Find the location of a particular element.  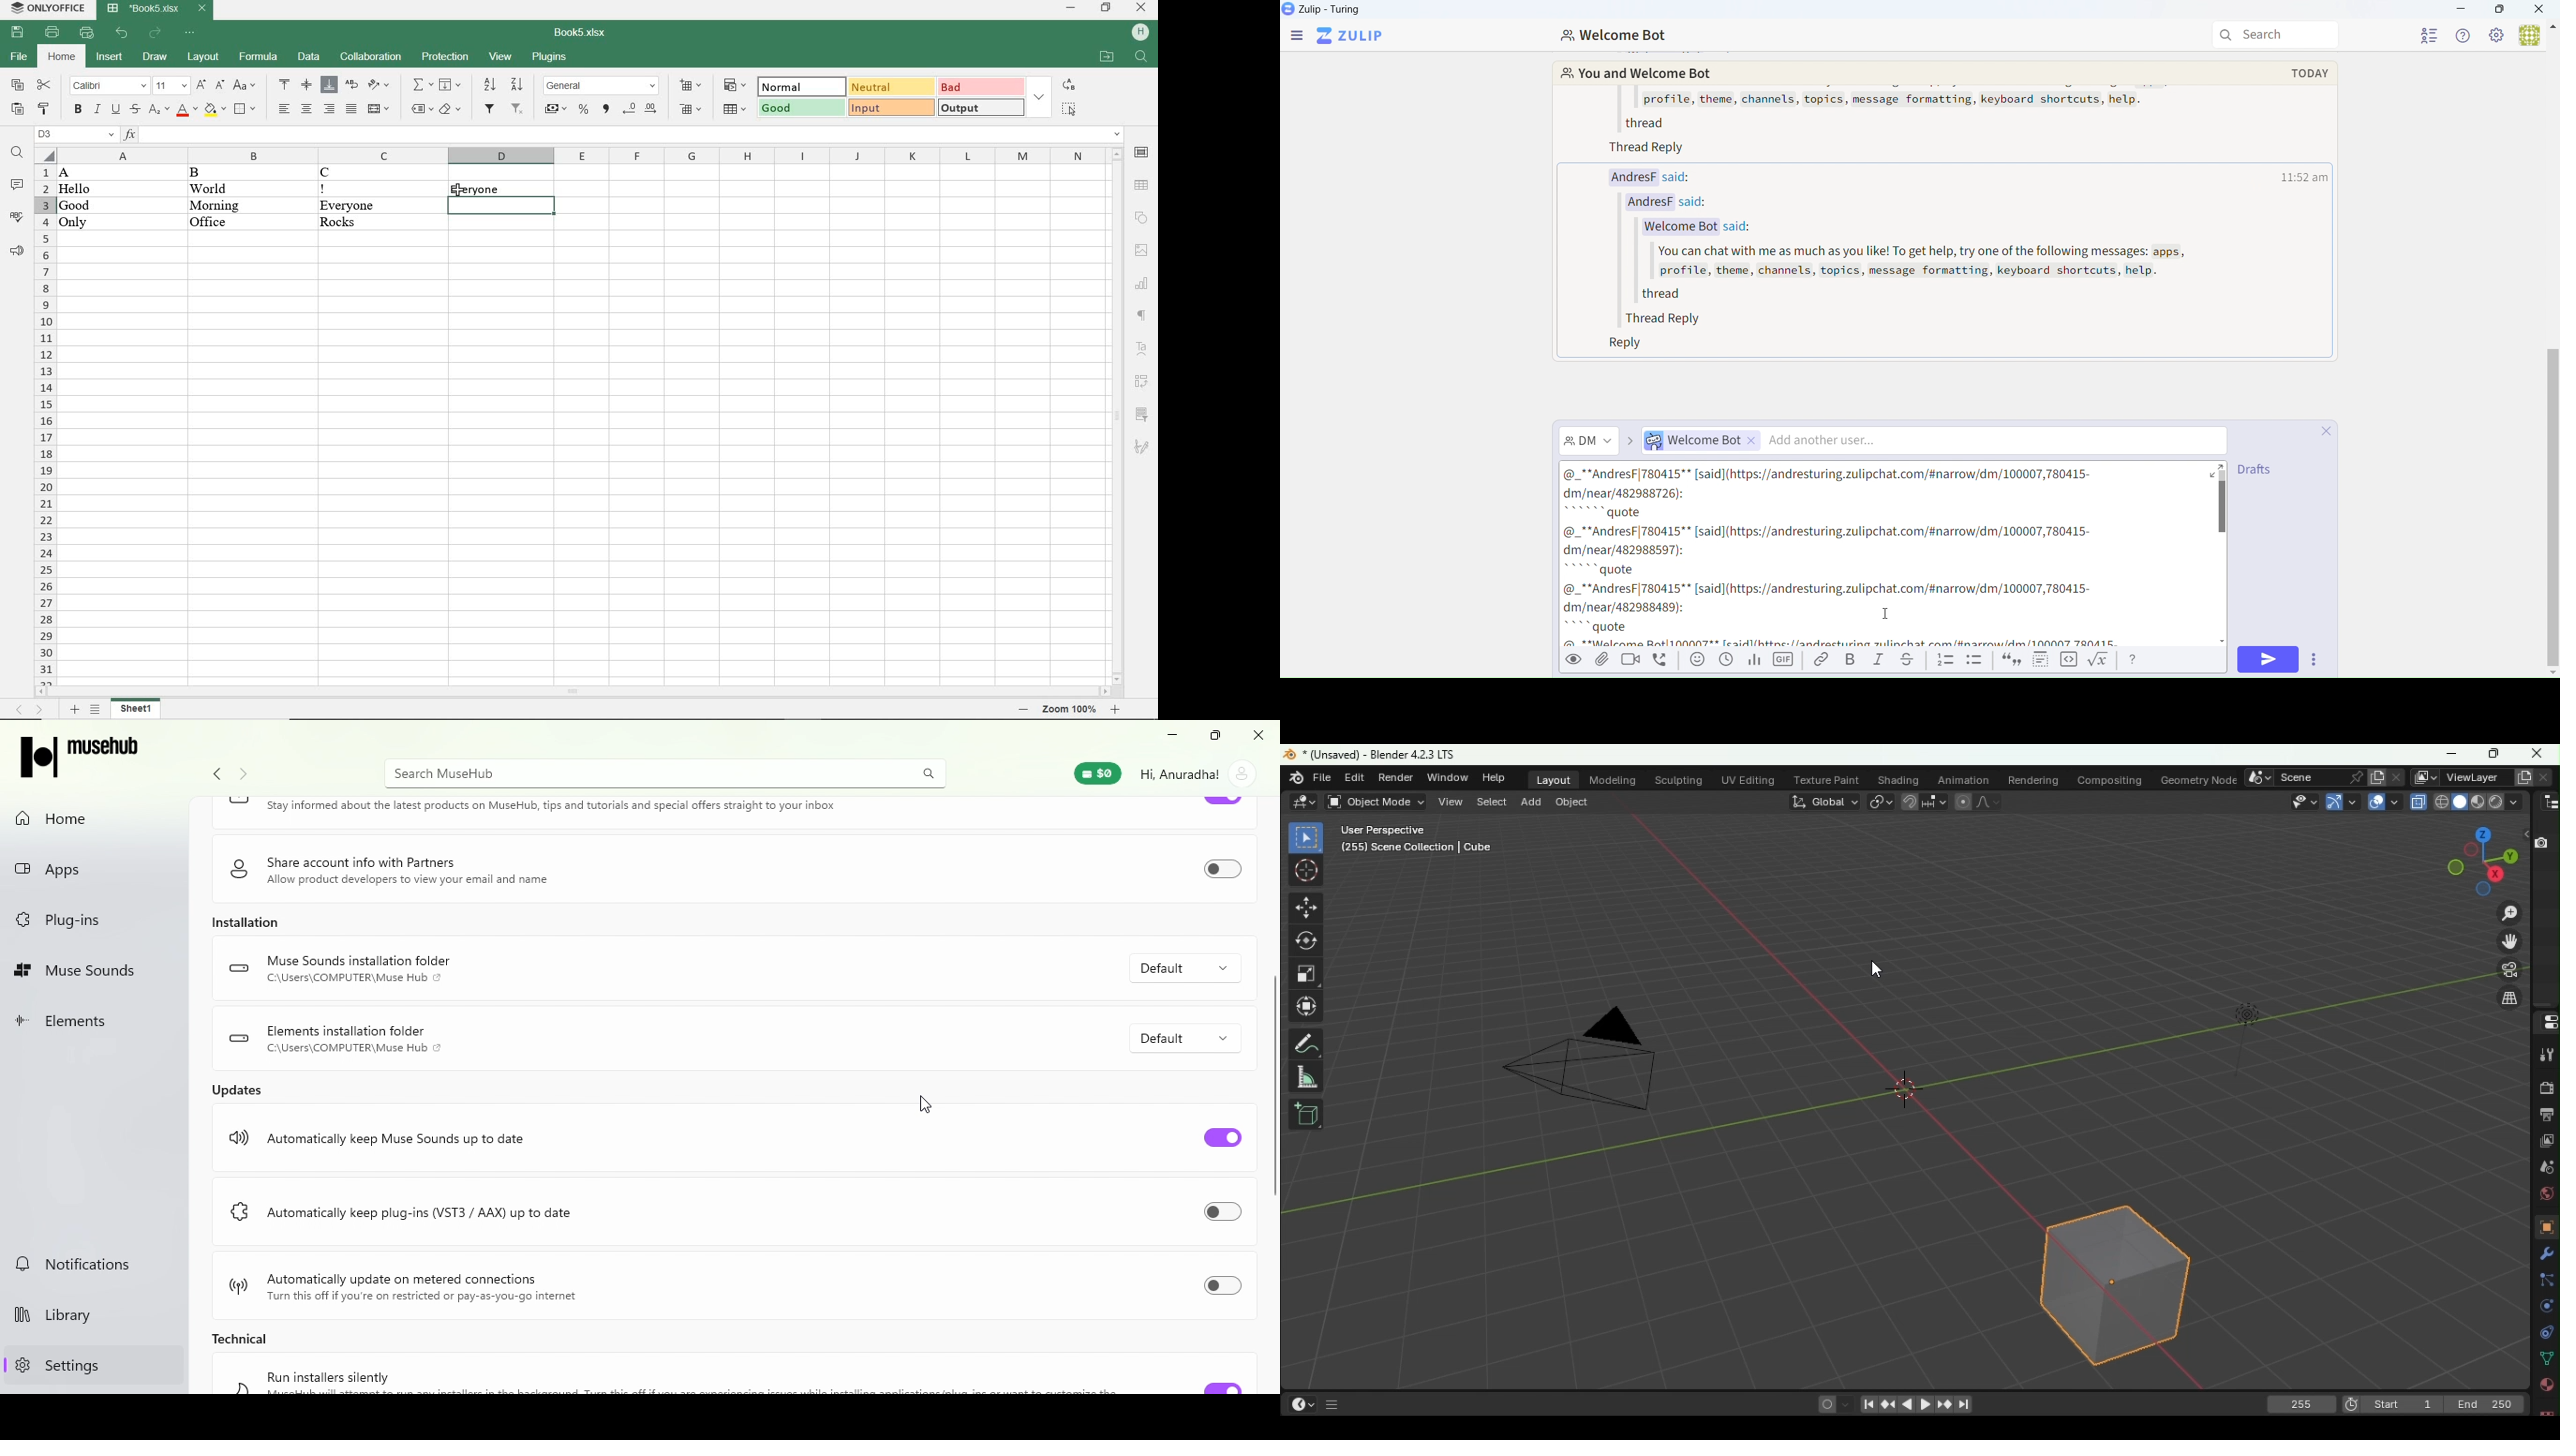

Toggle is located at coordinates (1224, 1210).